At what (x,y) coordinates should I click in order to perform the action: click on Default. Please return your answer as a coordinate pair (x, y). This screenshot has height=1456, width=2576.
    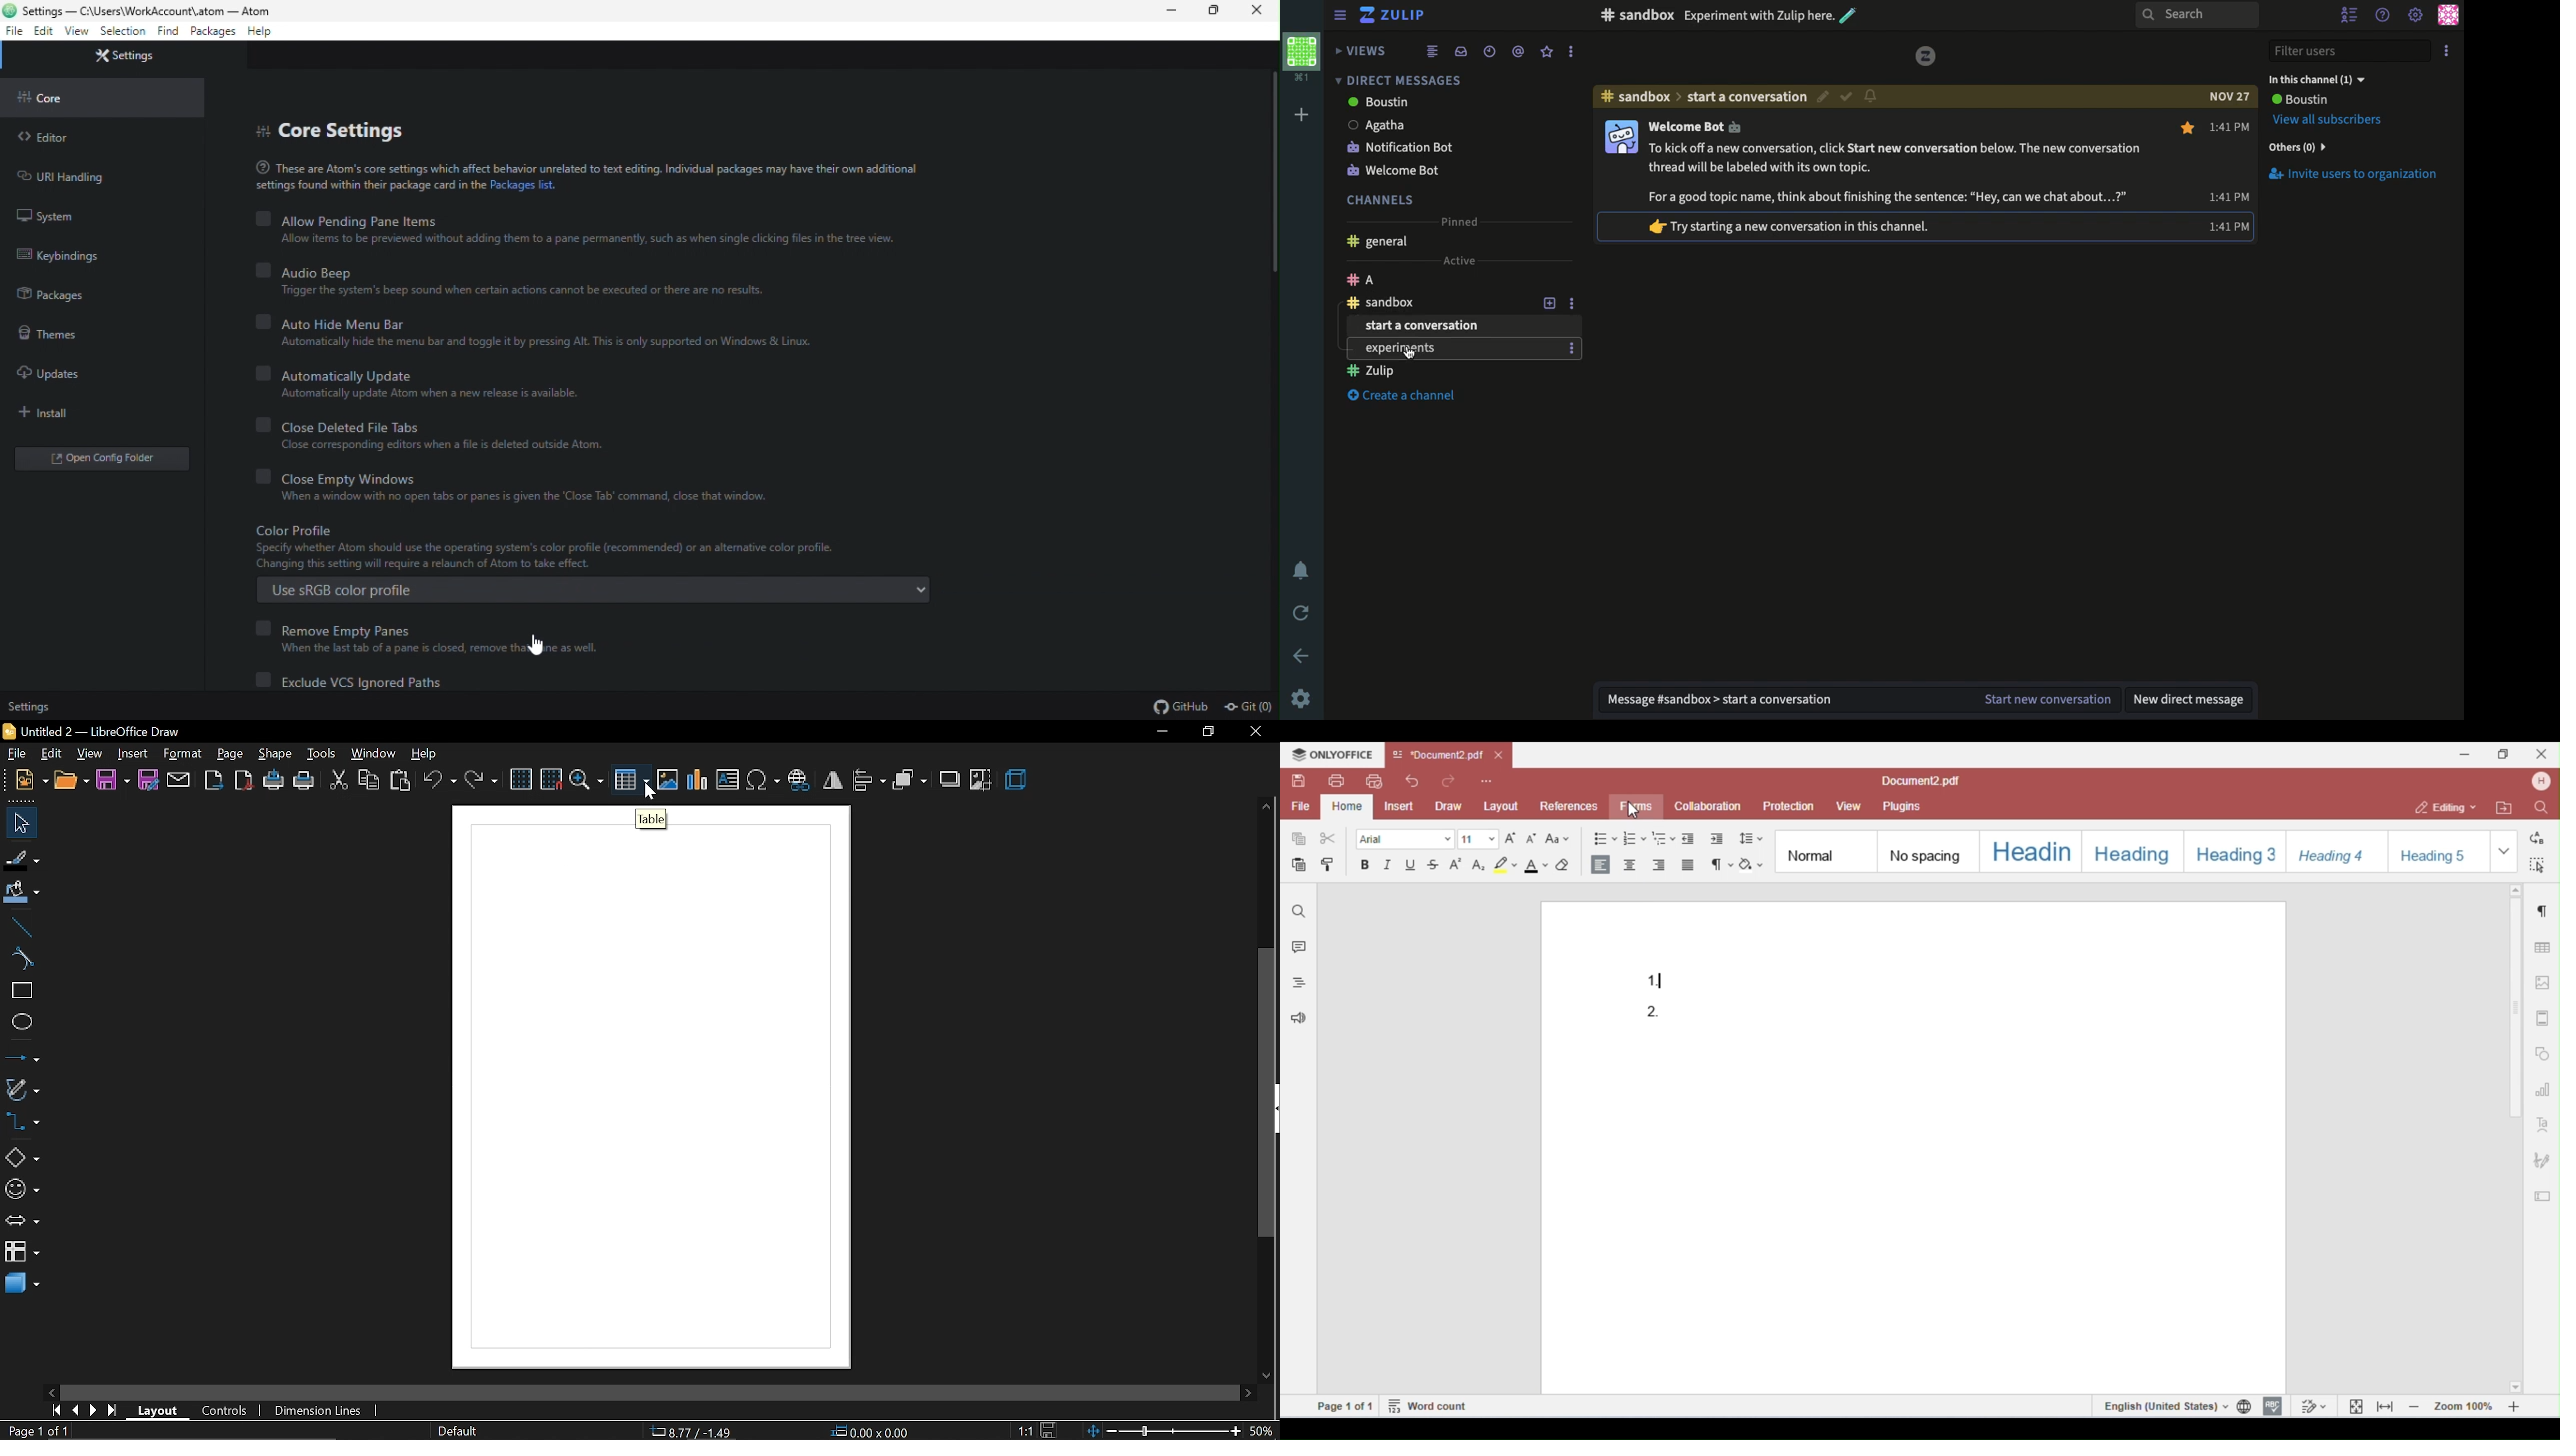
    Looking at the image, I should click on (458, 1430).